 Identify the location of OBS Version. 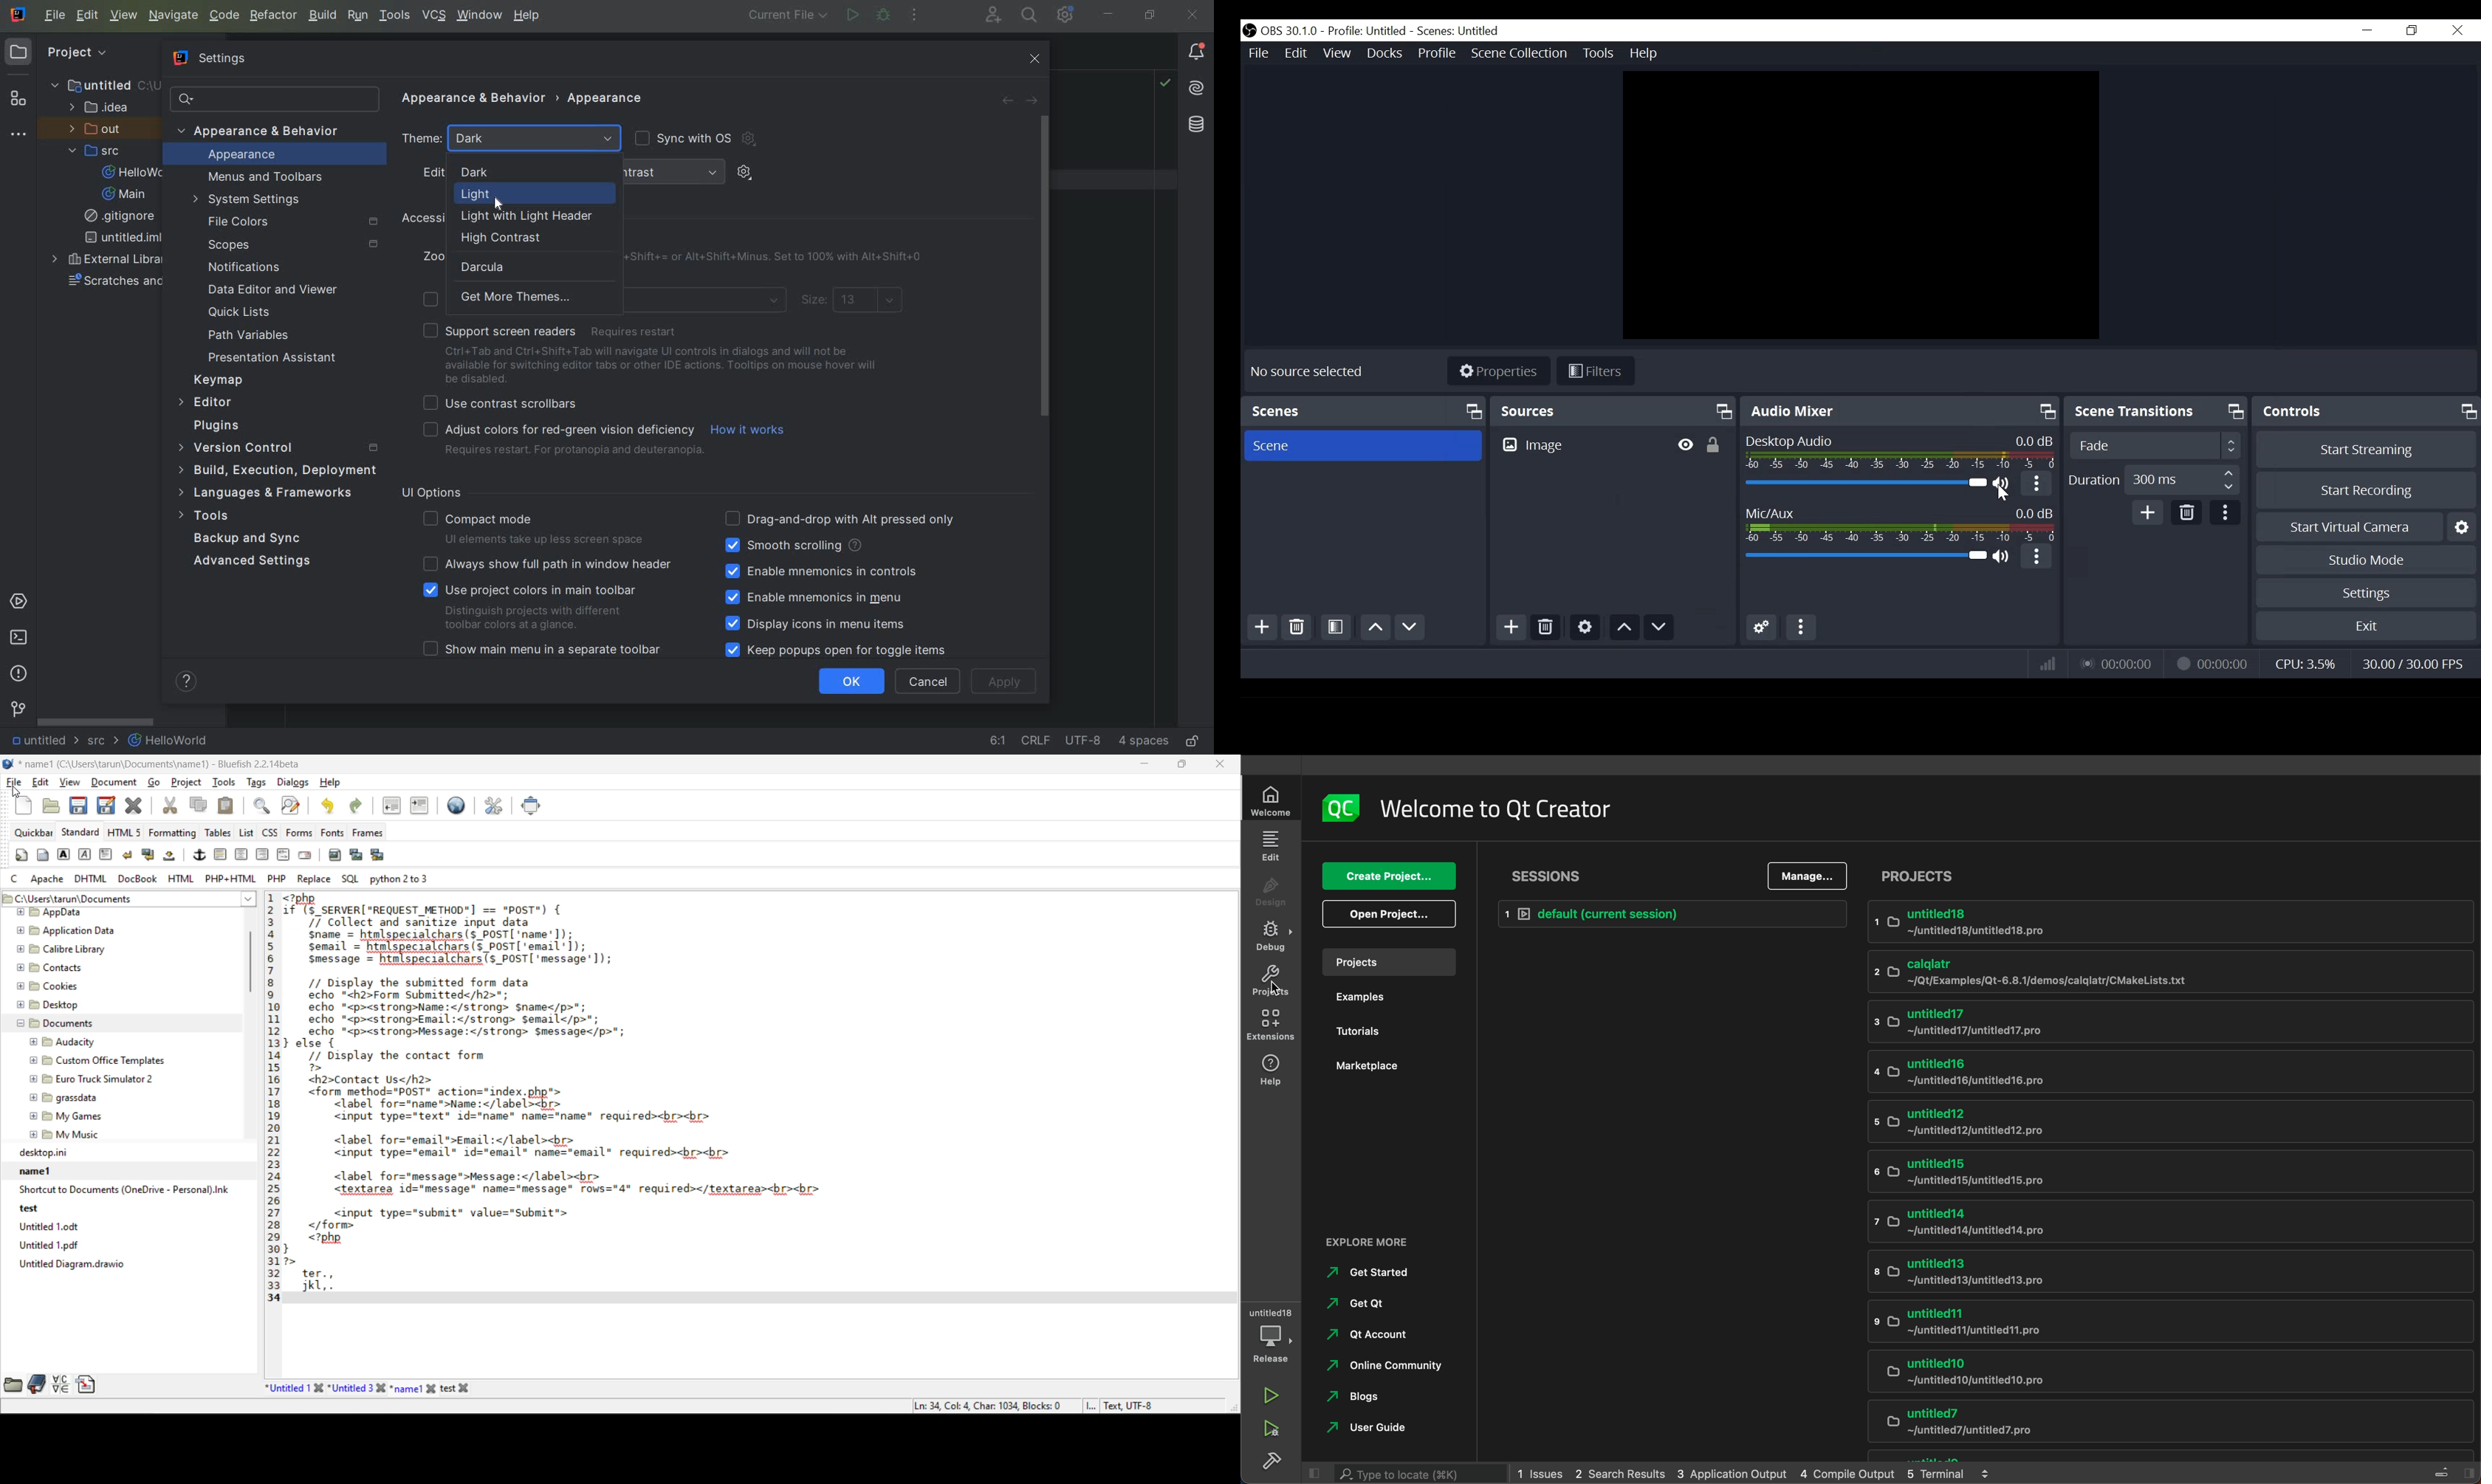
(1290, 32).